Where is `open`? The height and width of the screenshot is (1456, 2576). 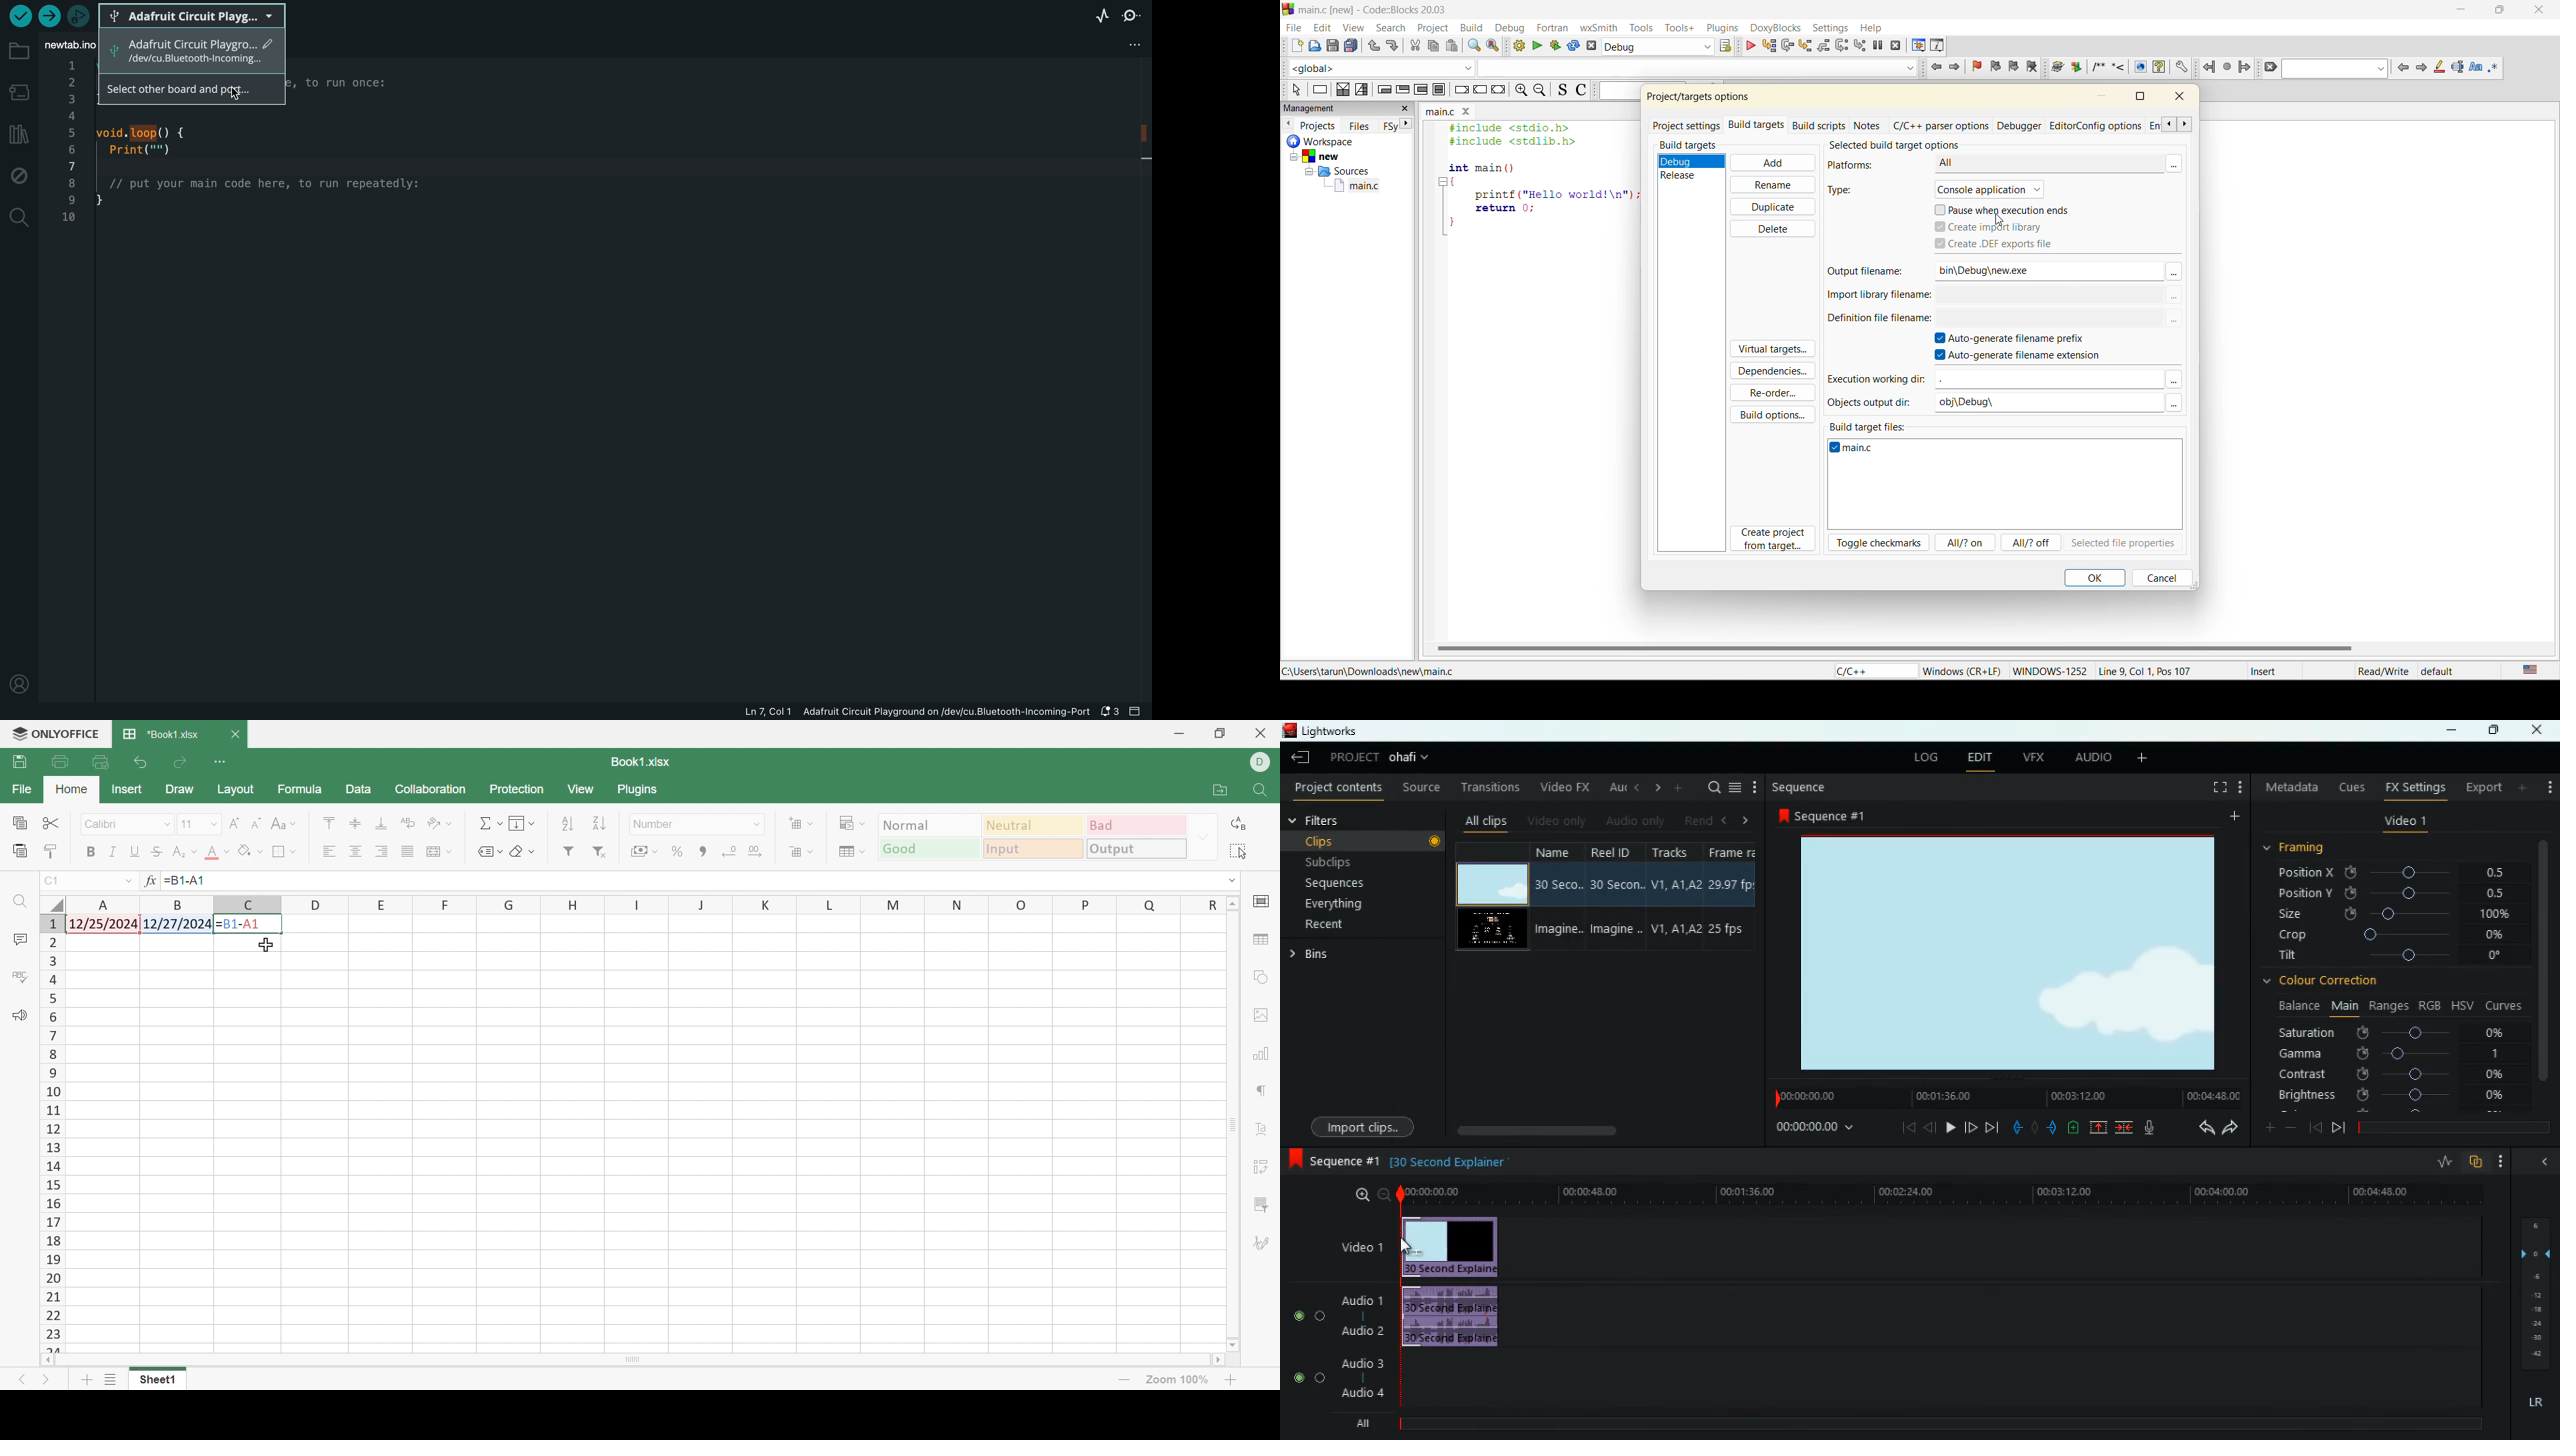
open is located at coordinates (1315, 46).